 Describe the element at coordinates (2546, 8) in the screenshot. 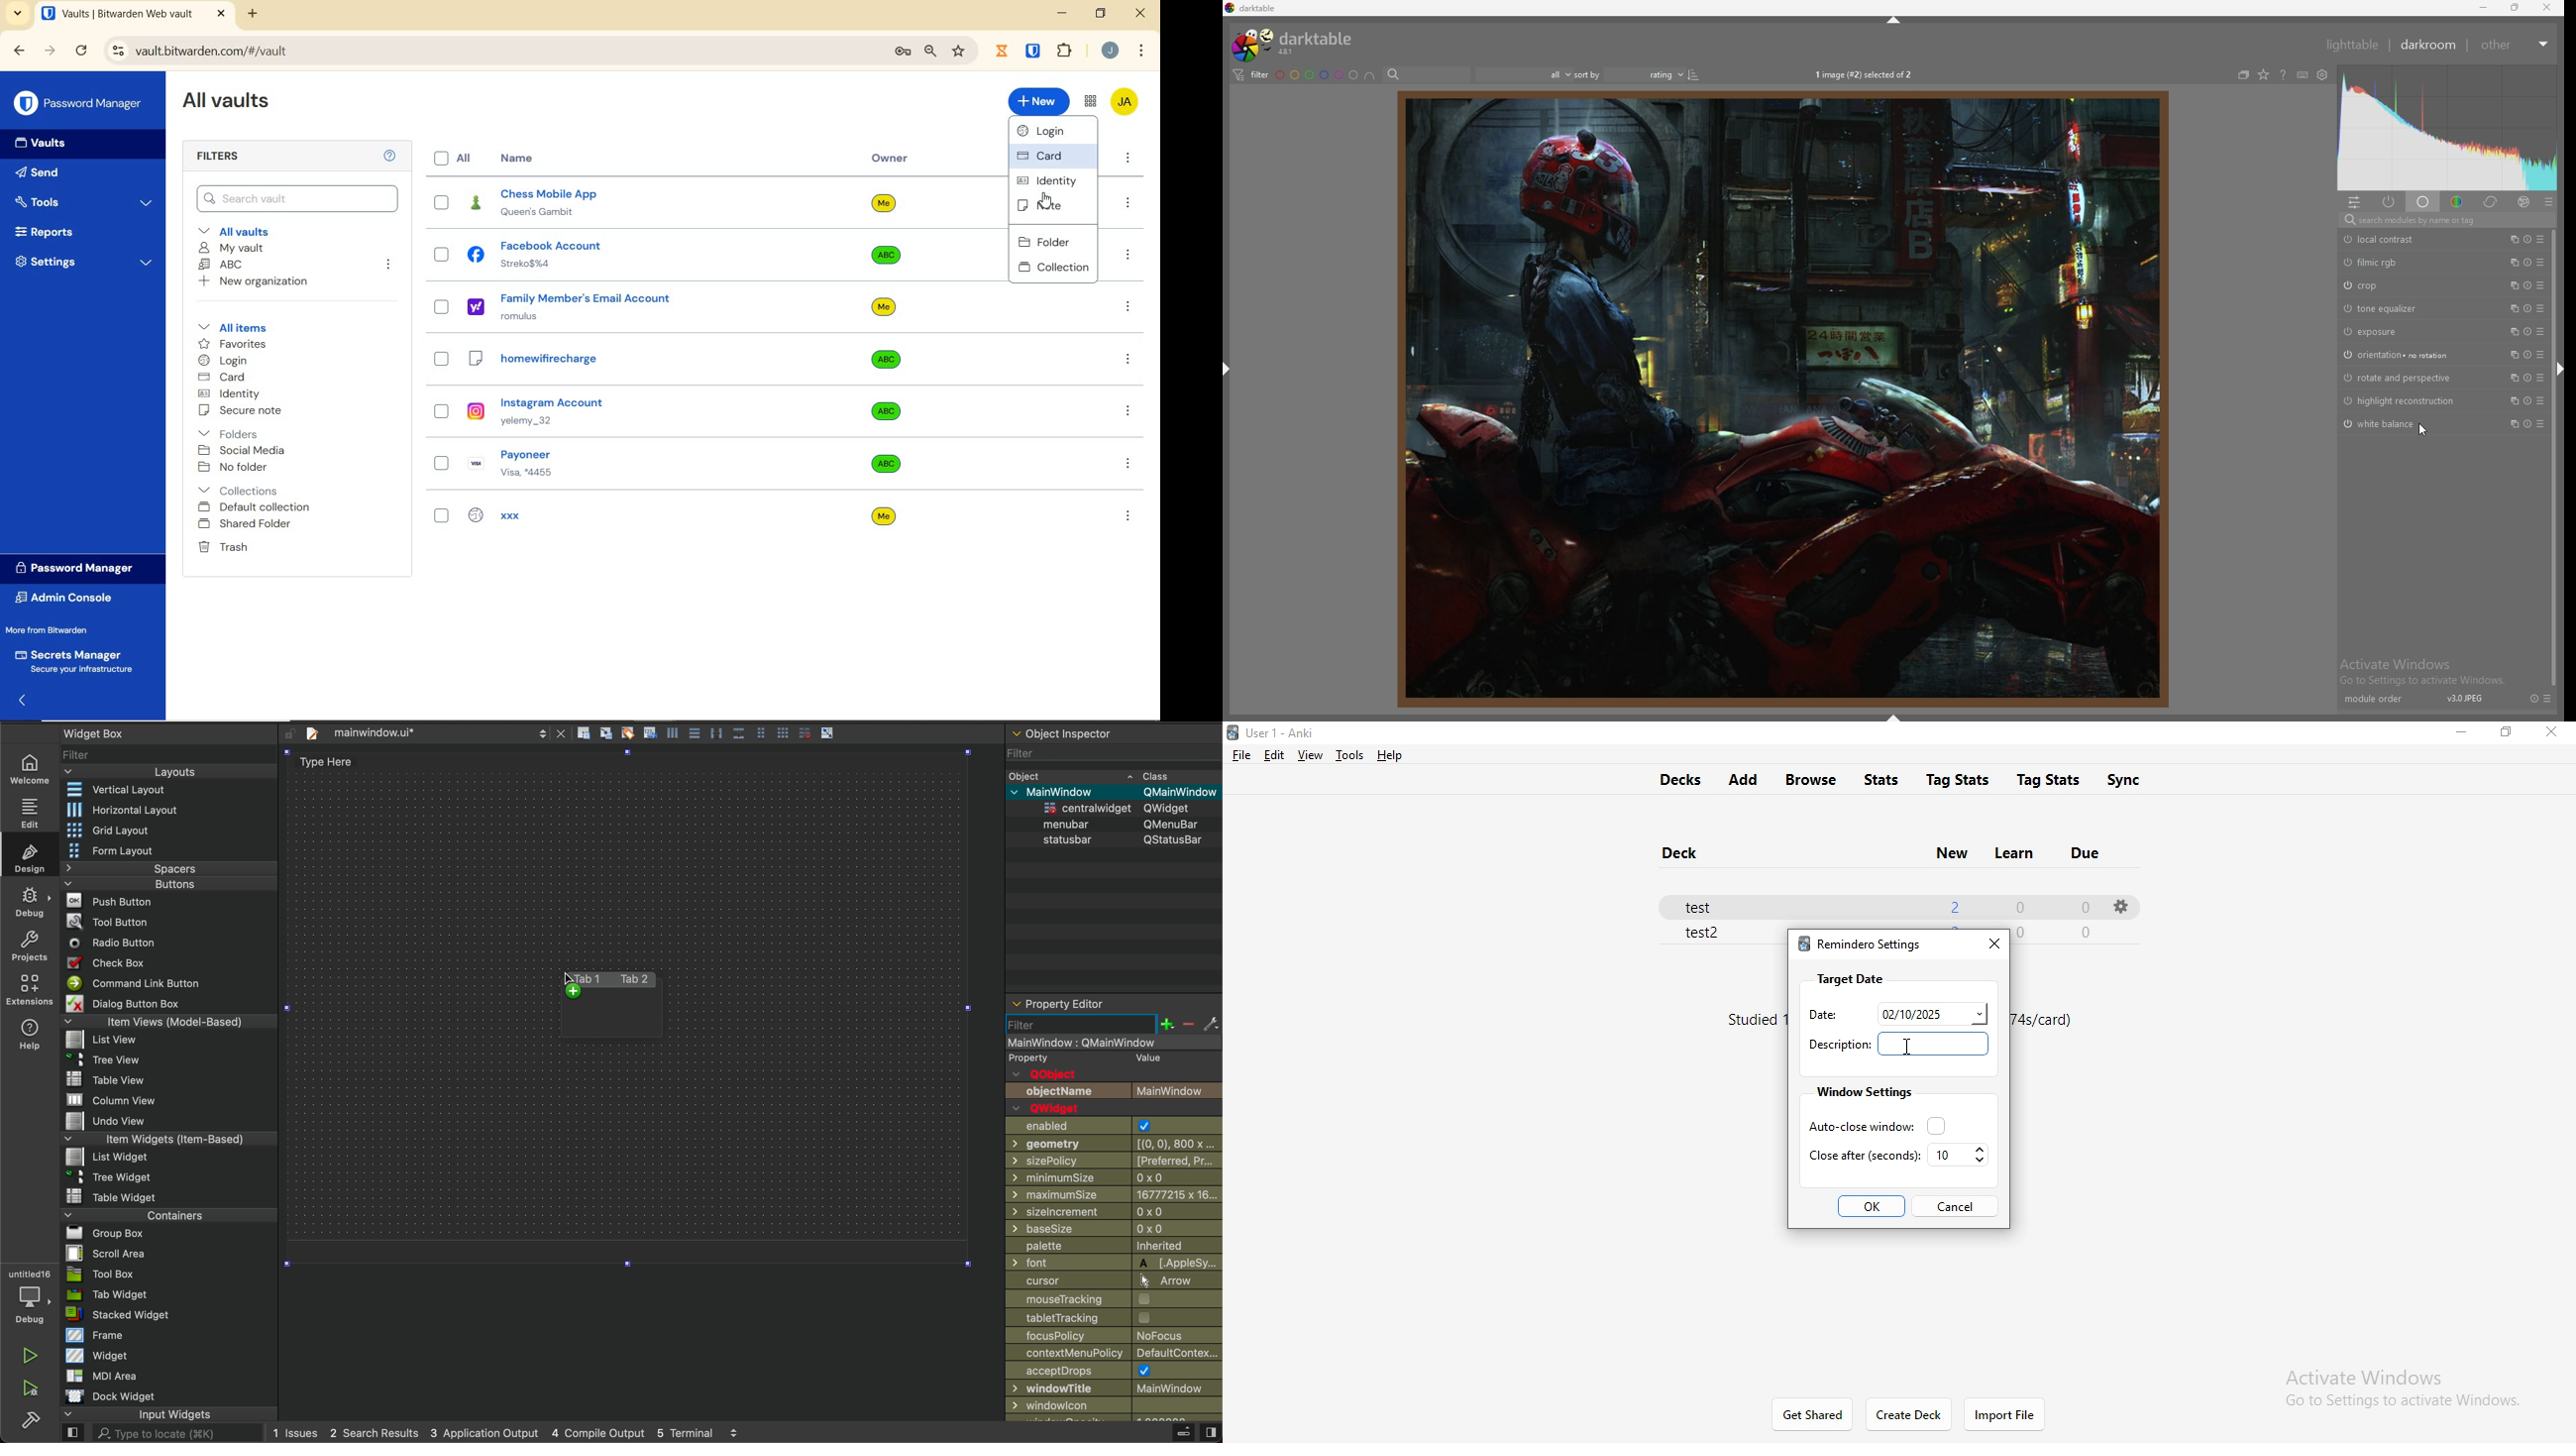

I see `close` at that location.